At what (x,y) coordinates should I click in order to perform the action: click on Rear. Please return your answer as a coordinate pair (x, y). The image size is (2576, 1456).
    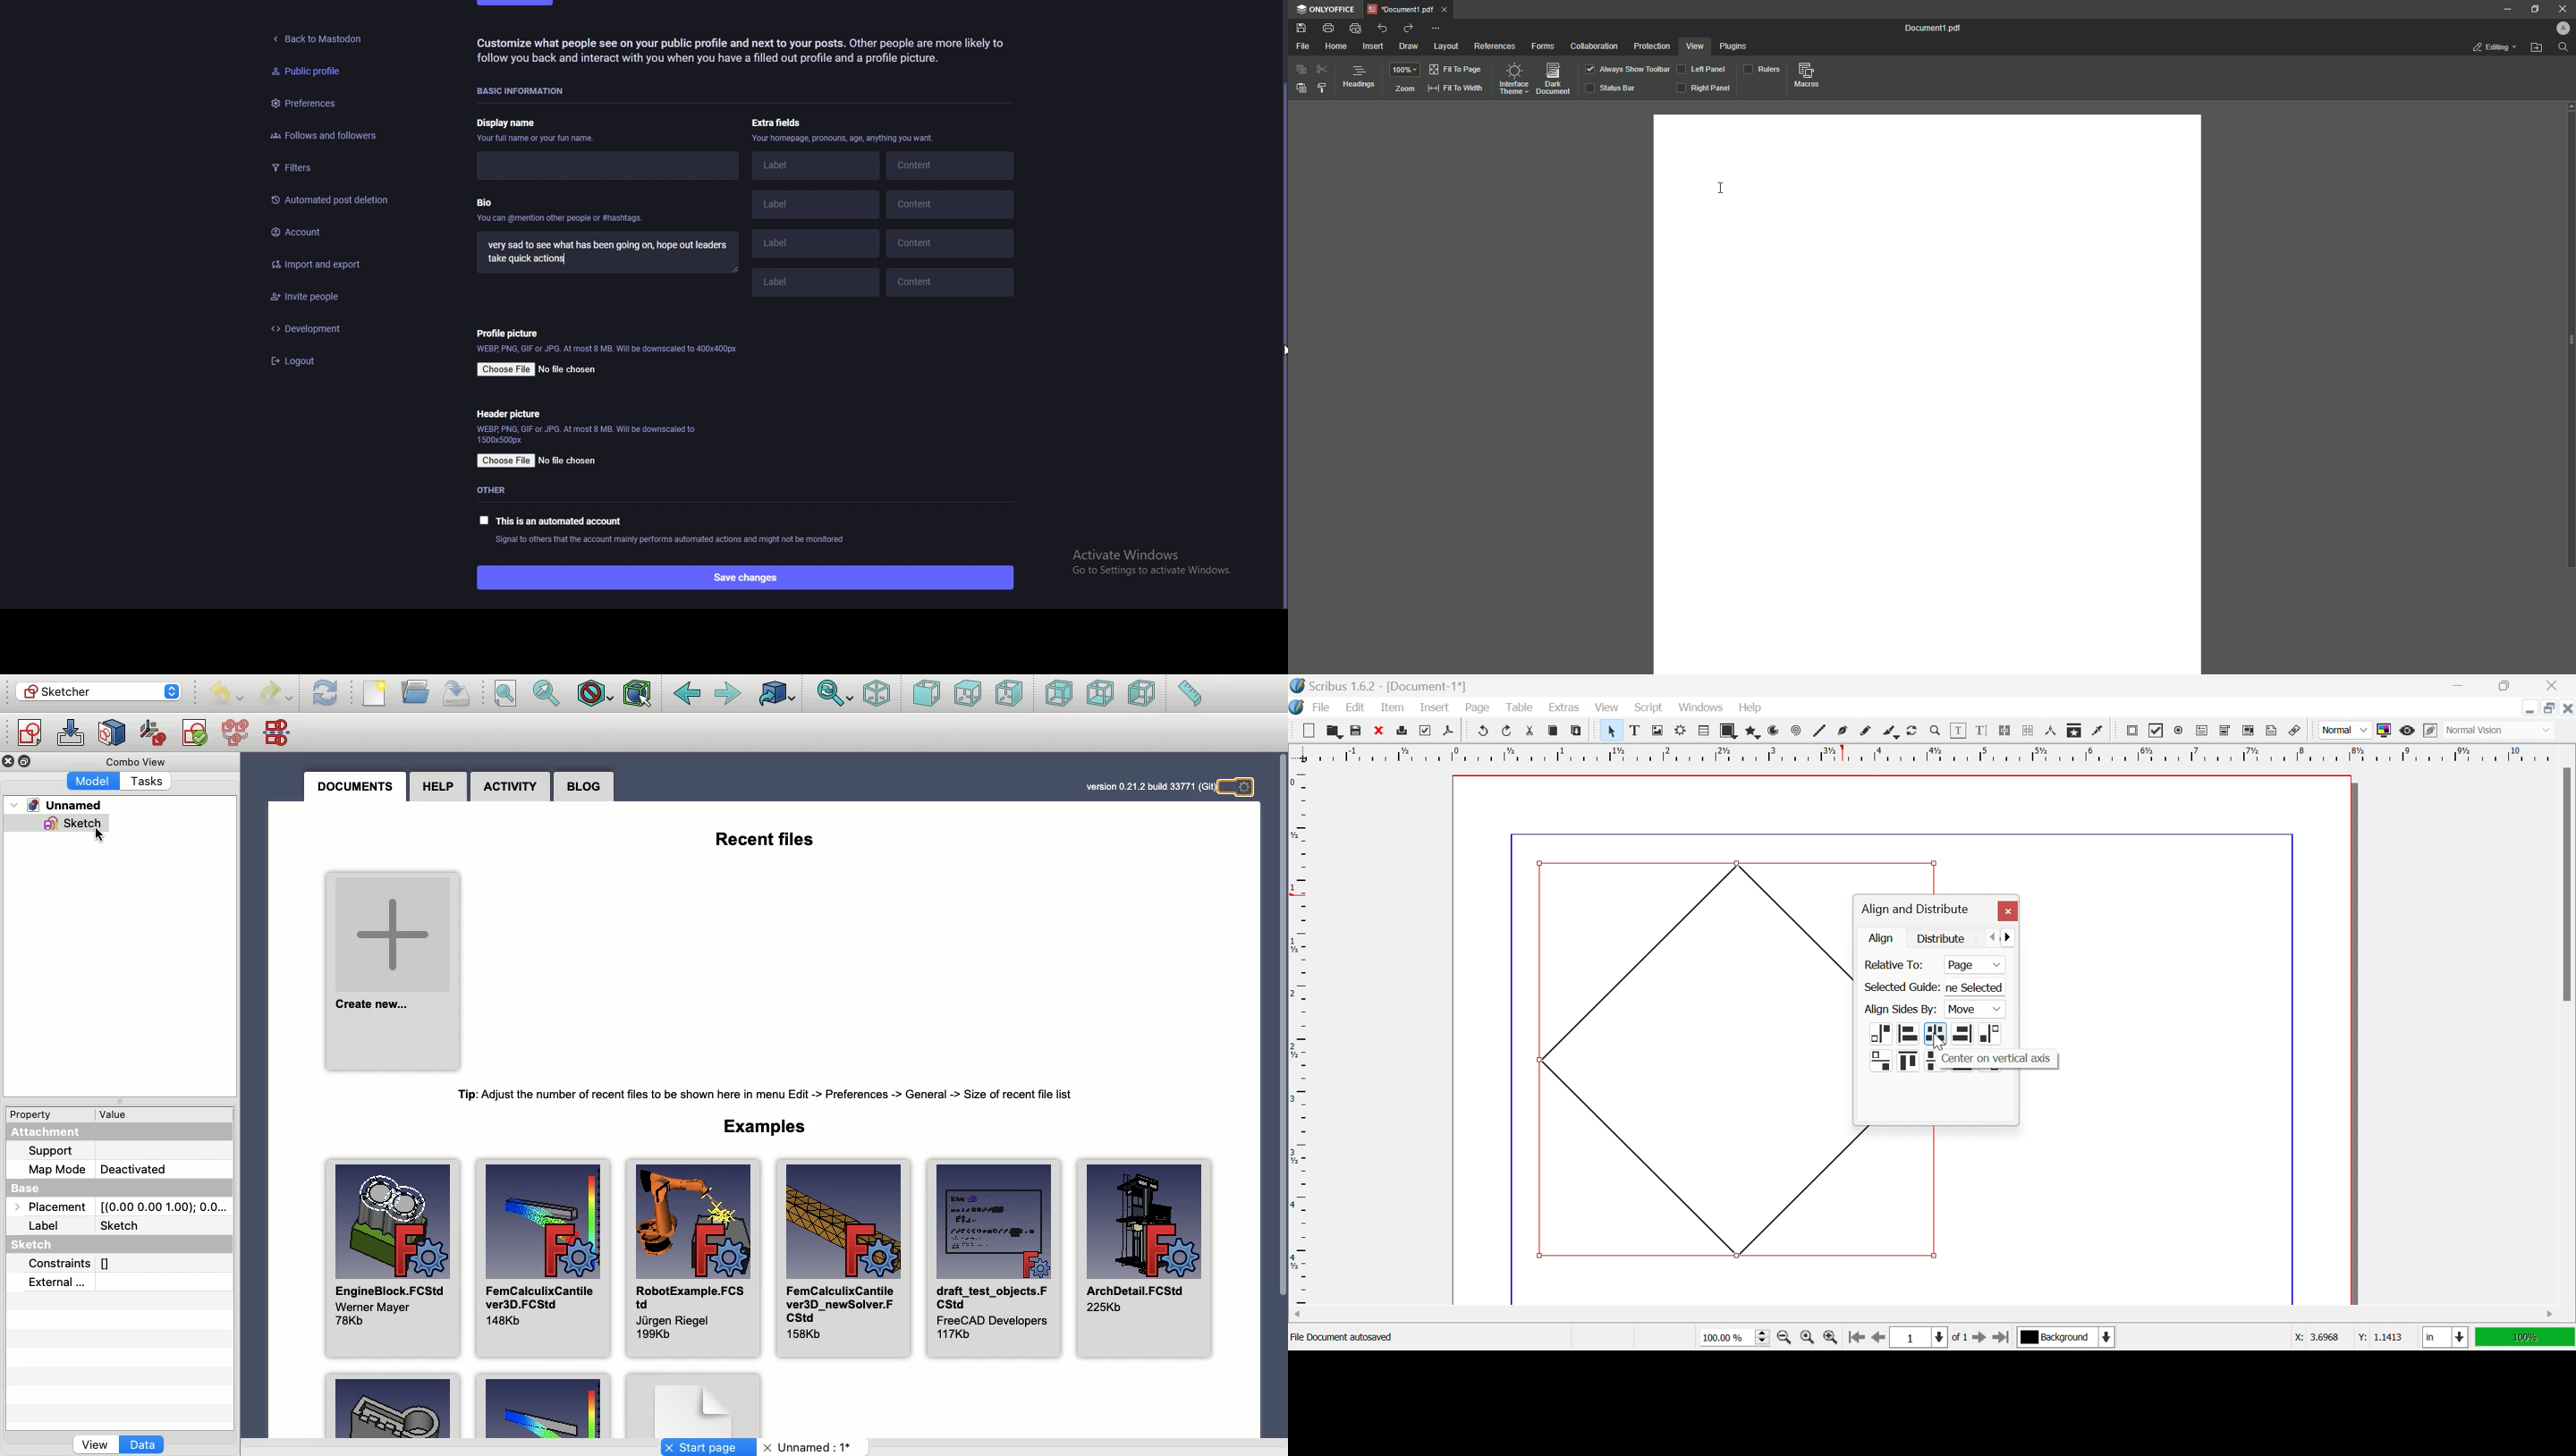
    Looking at the image, I should click on (1059, 693).